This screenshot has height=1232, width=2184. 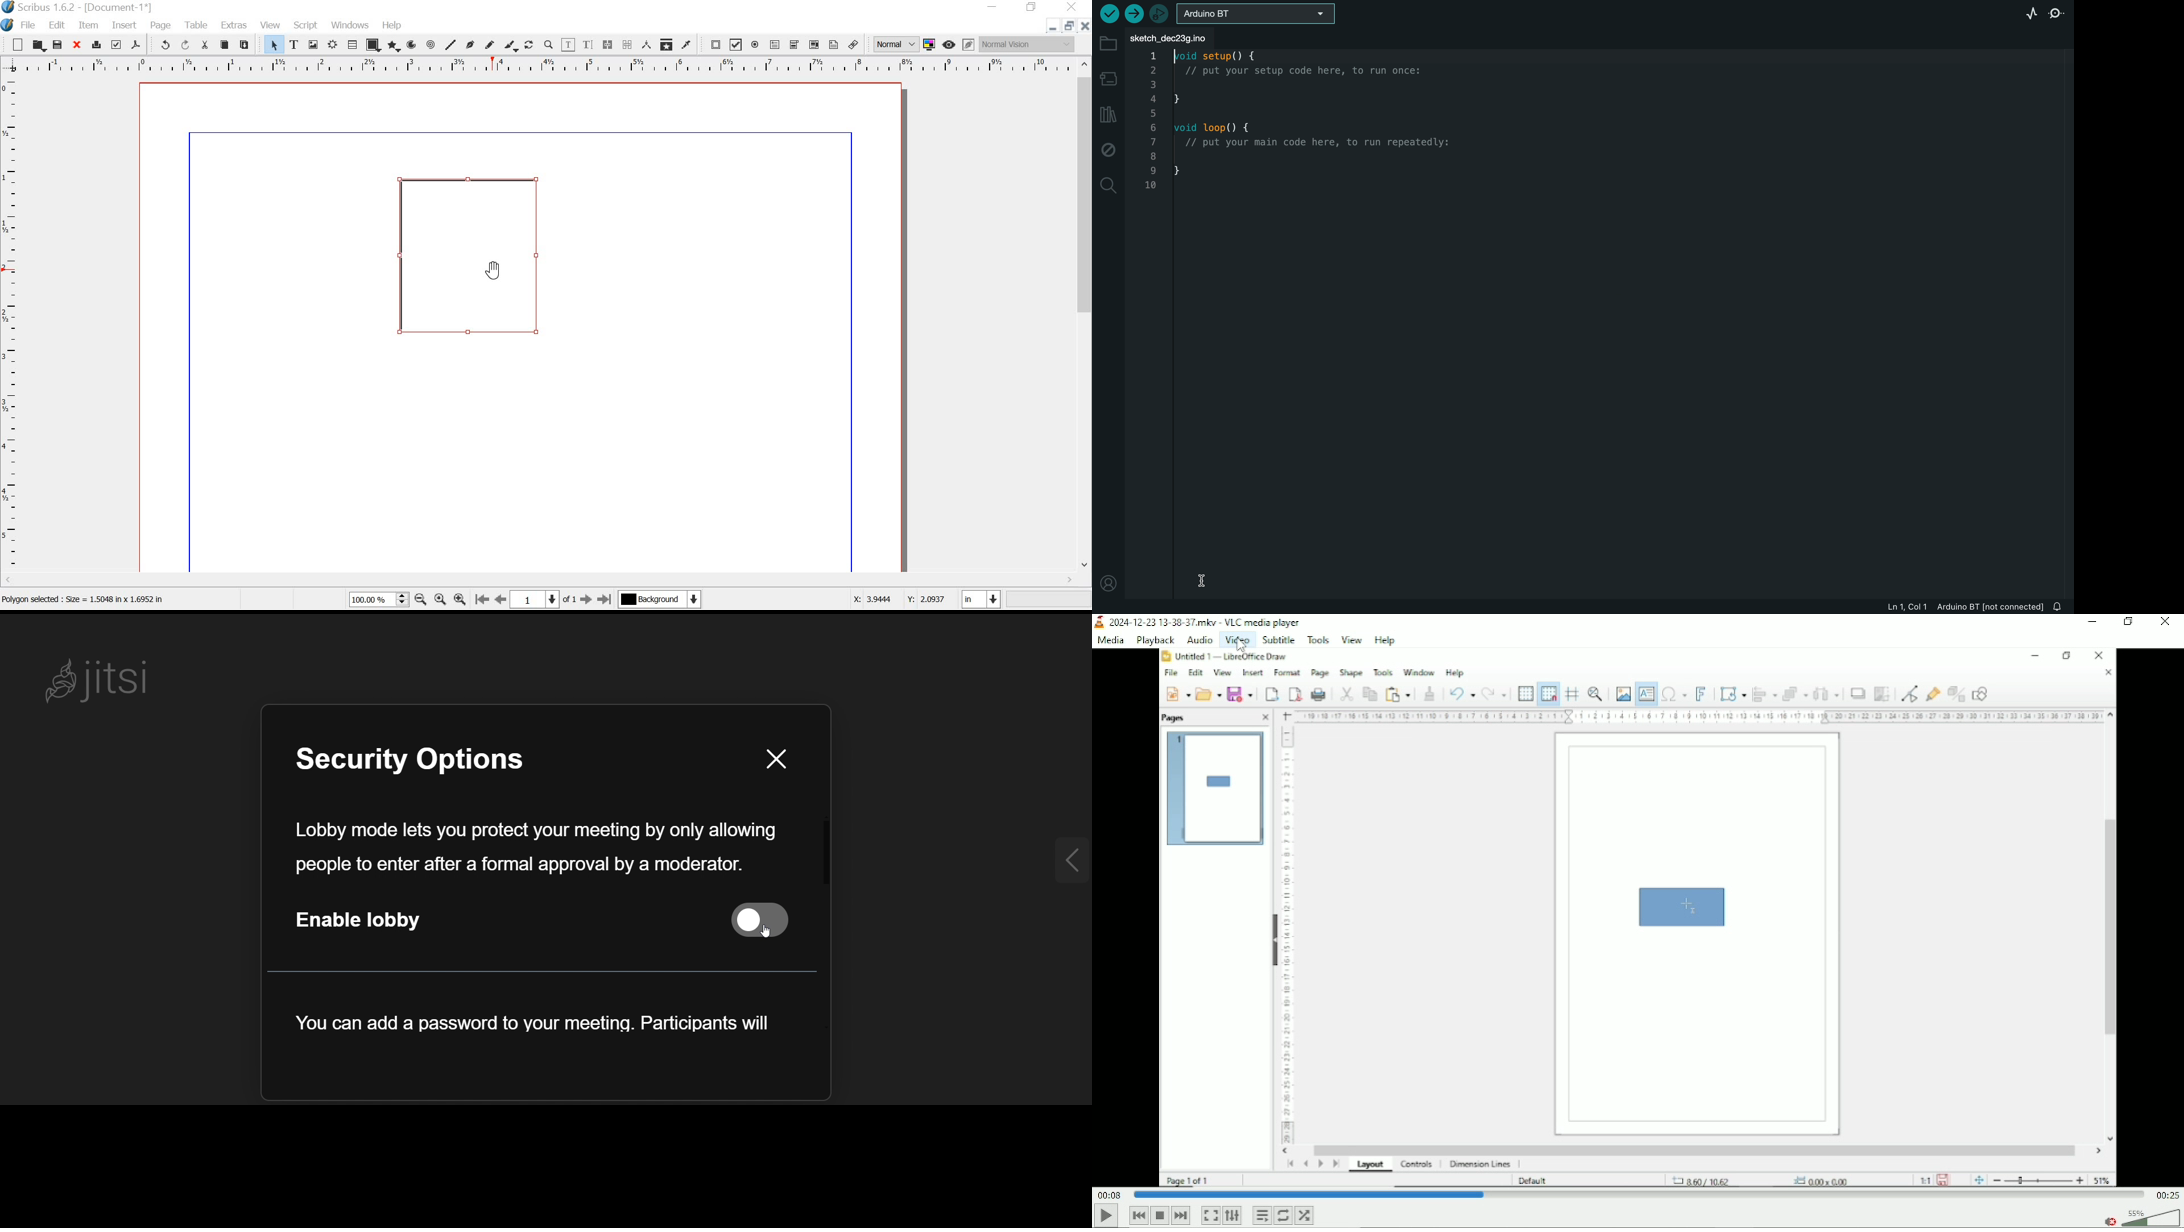 What do you see at coordinates (1386, 640) in the screenshot?
I see `Help` at bounding box center [1386, 640].